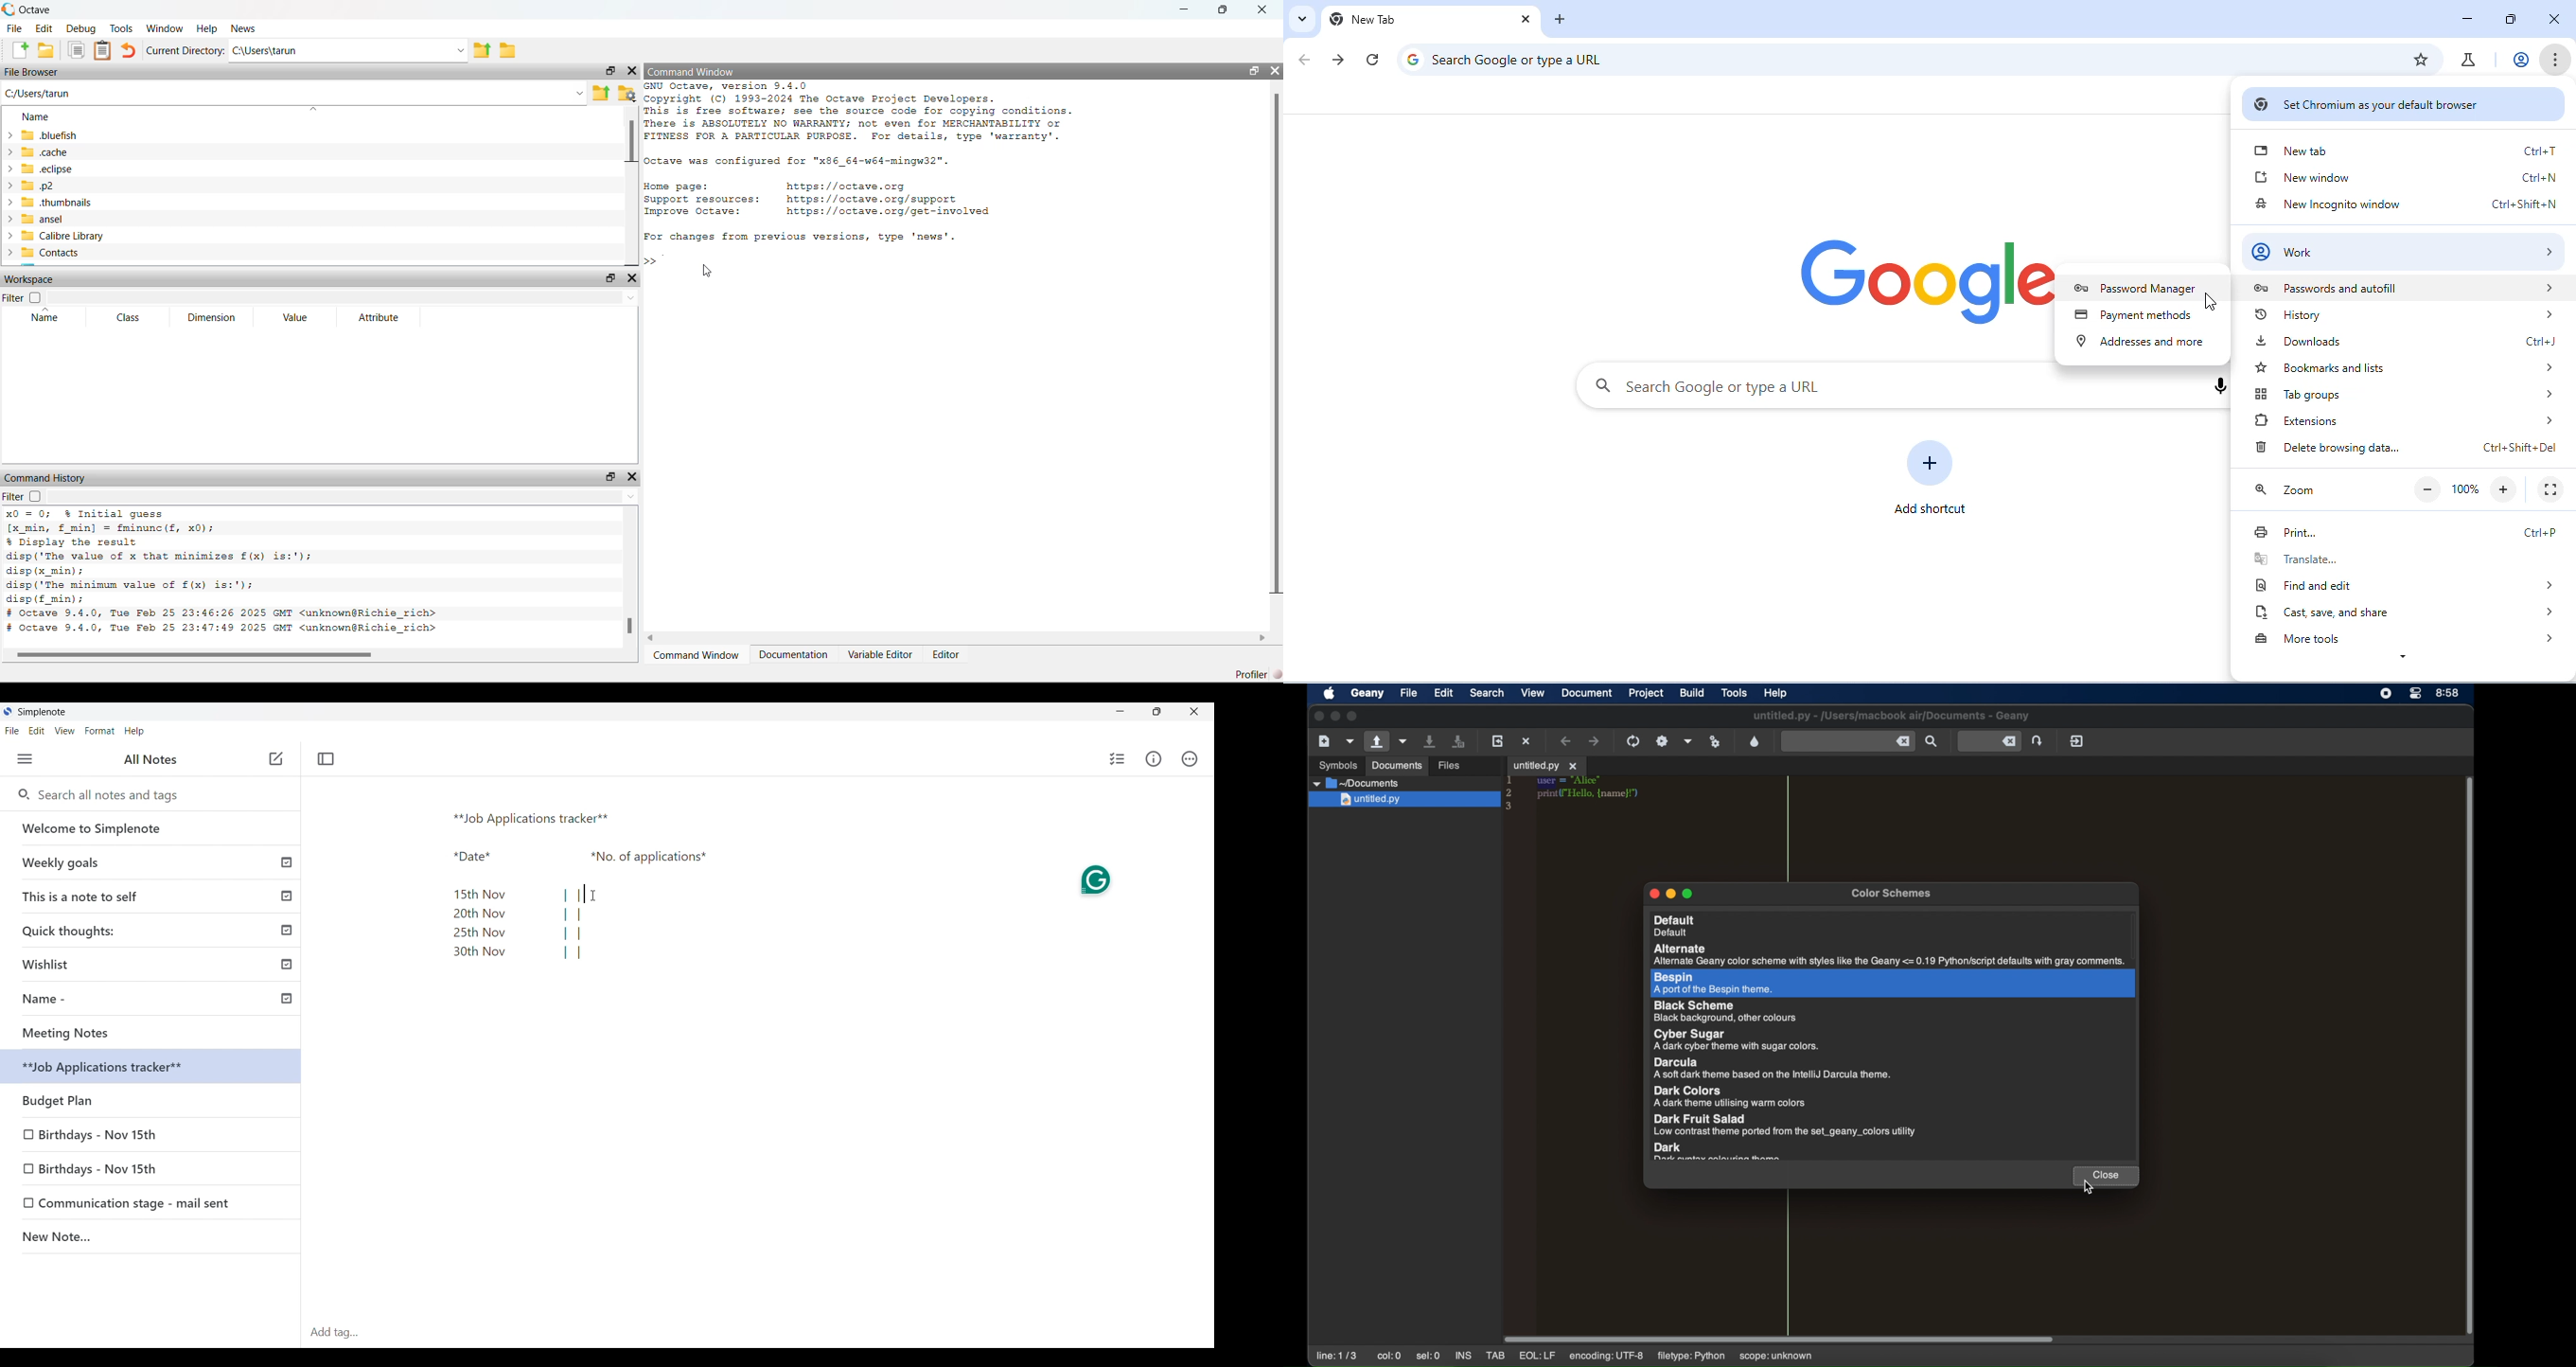  Describe the element at coordinates (2557, 20) in the screenshot. I see `close` at that location.